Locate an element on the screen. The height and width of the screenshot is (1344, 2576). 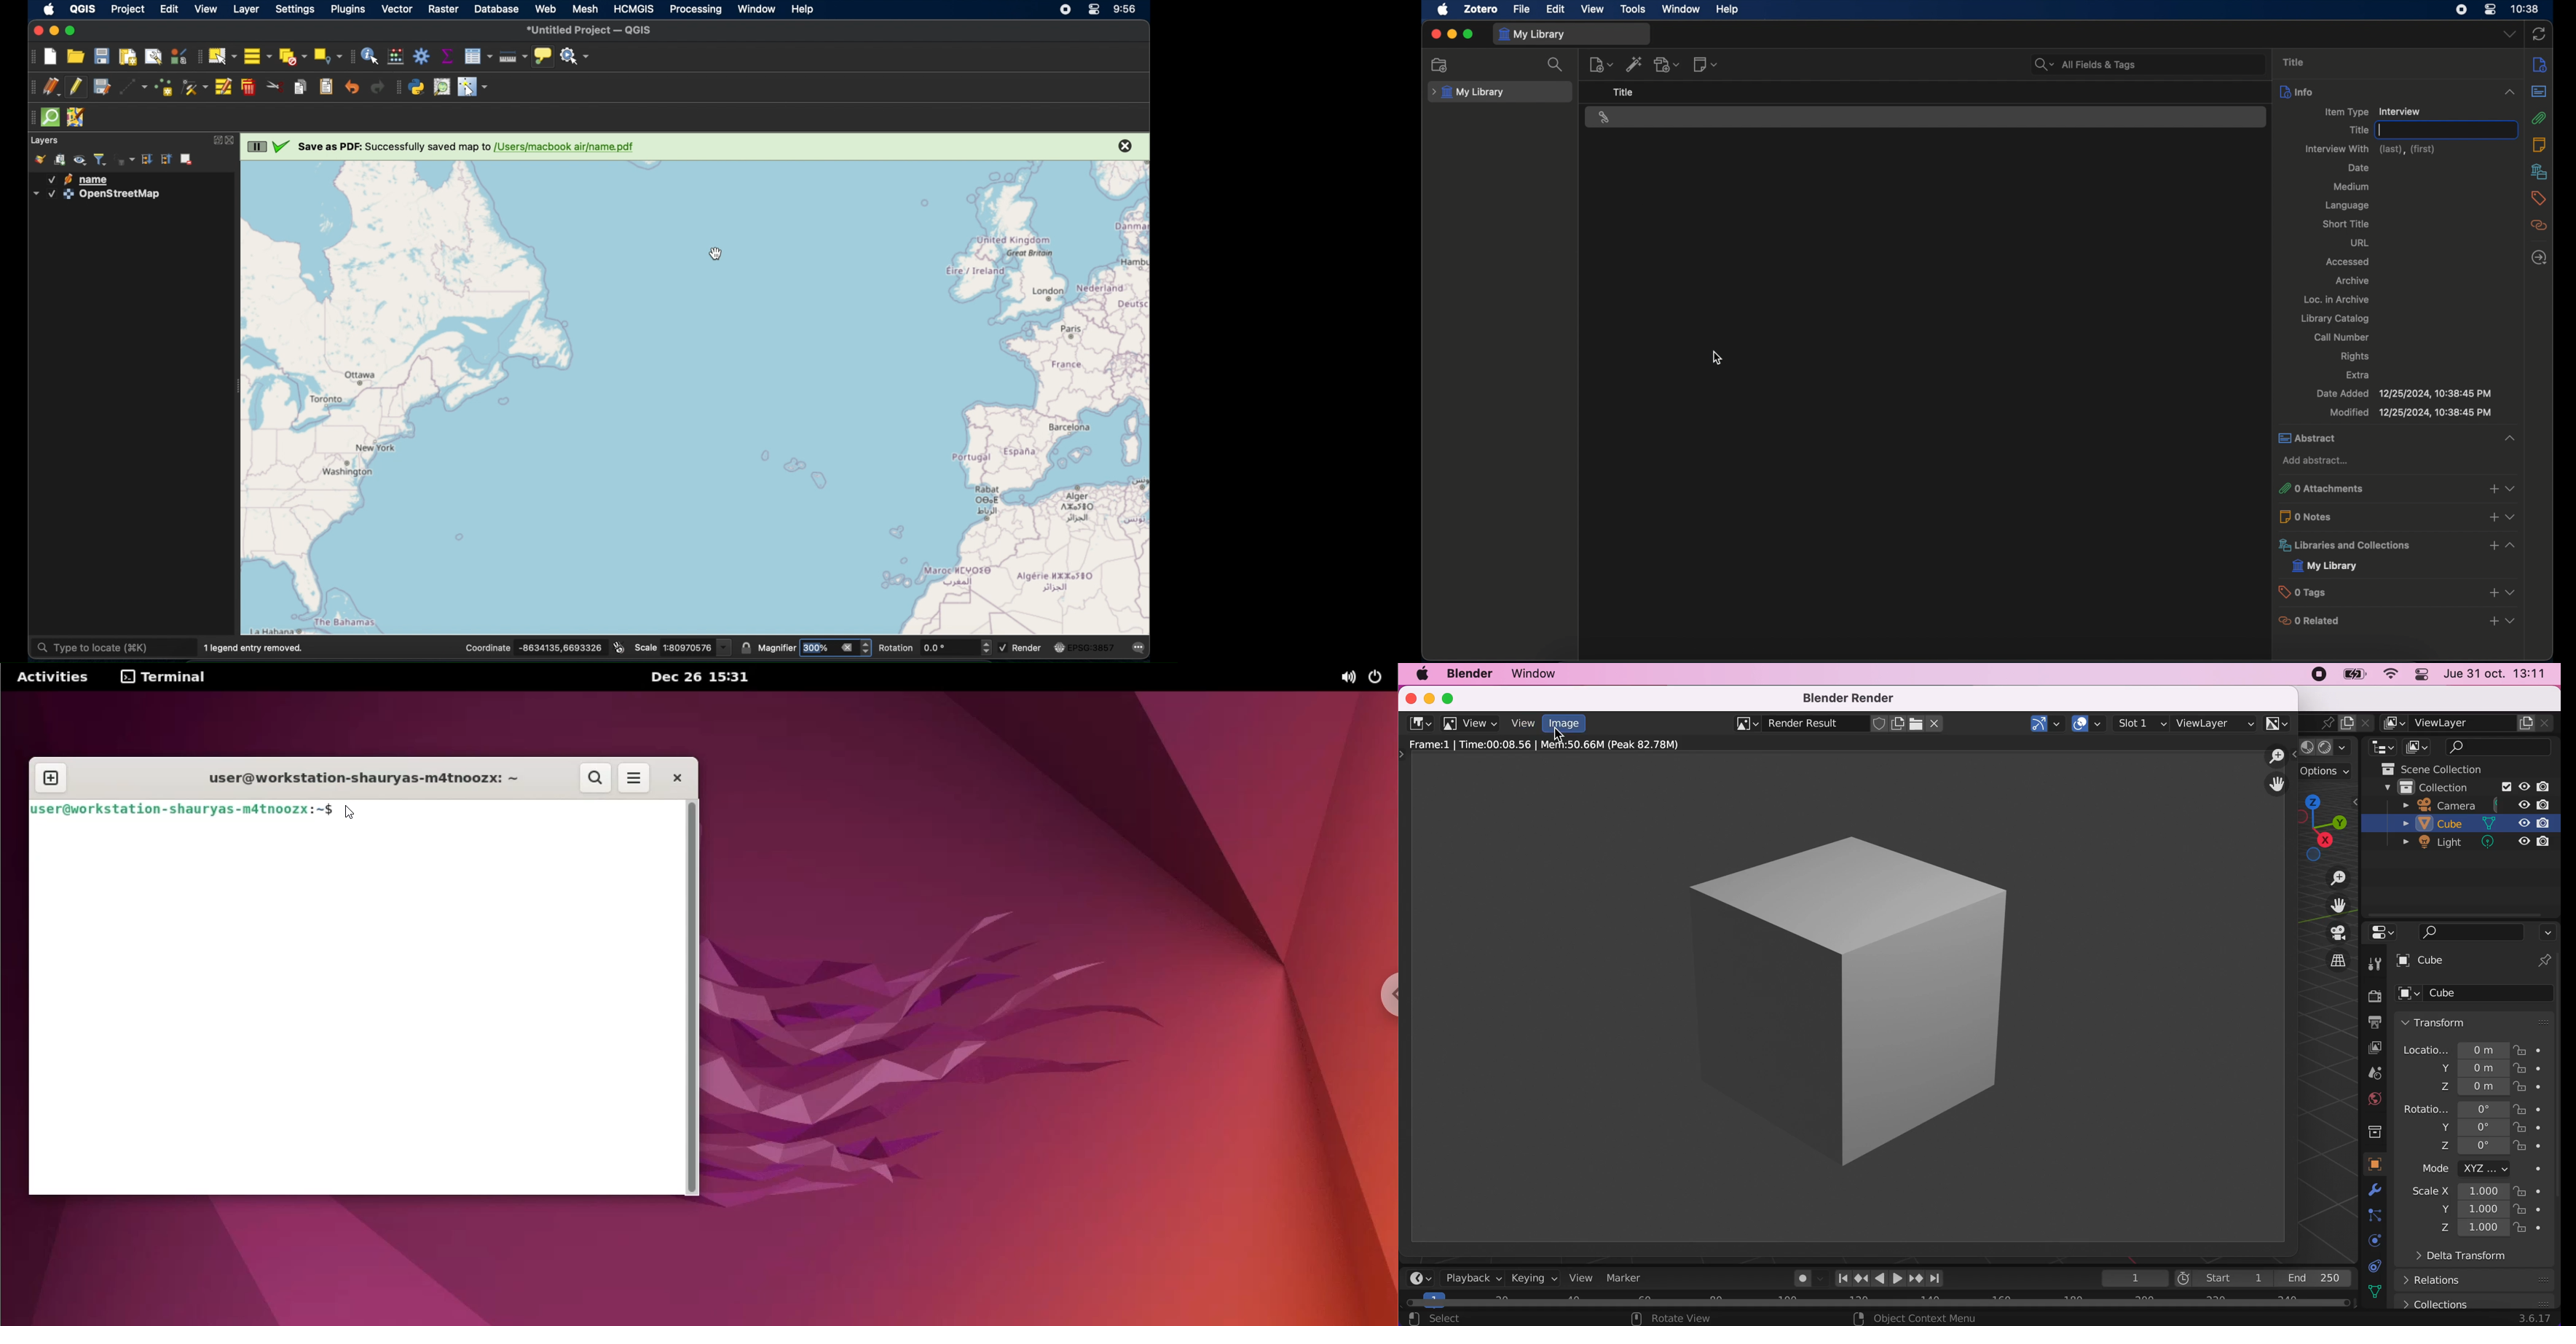
physics is located at coordinates (2371, 1239).